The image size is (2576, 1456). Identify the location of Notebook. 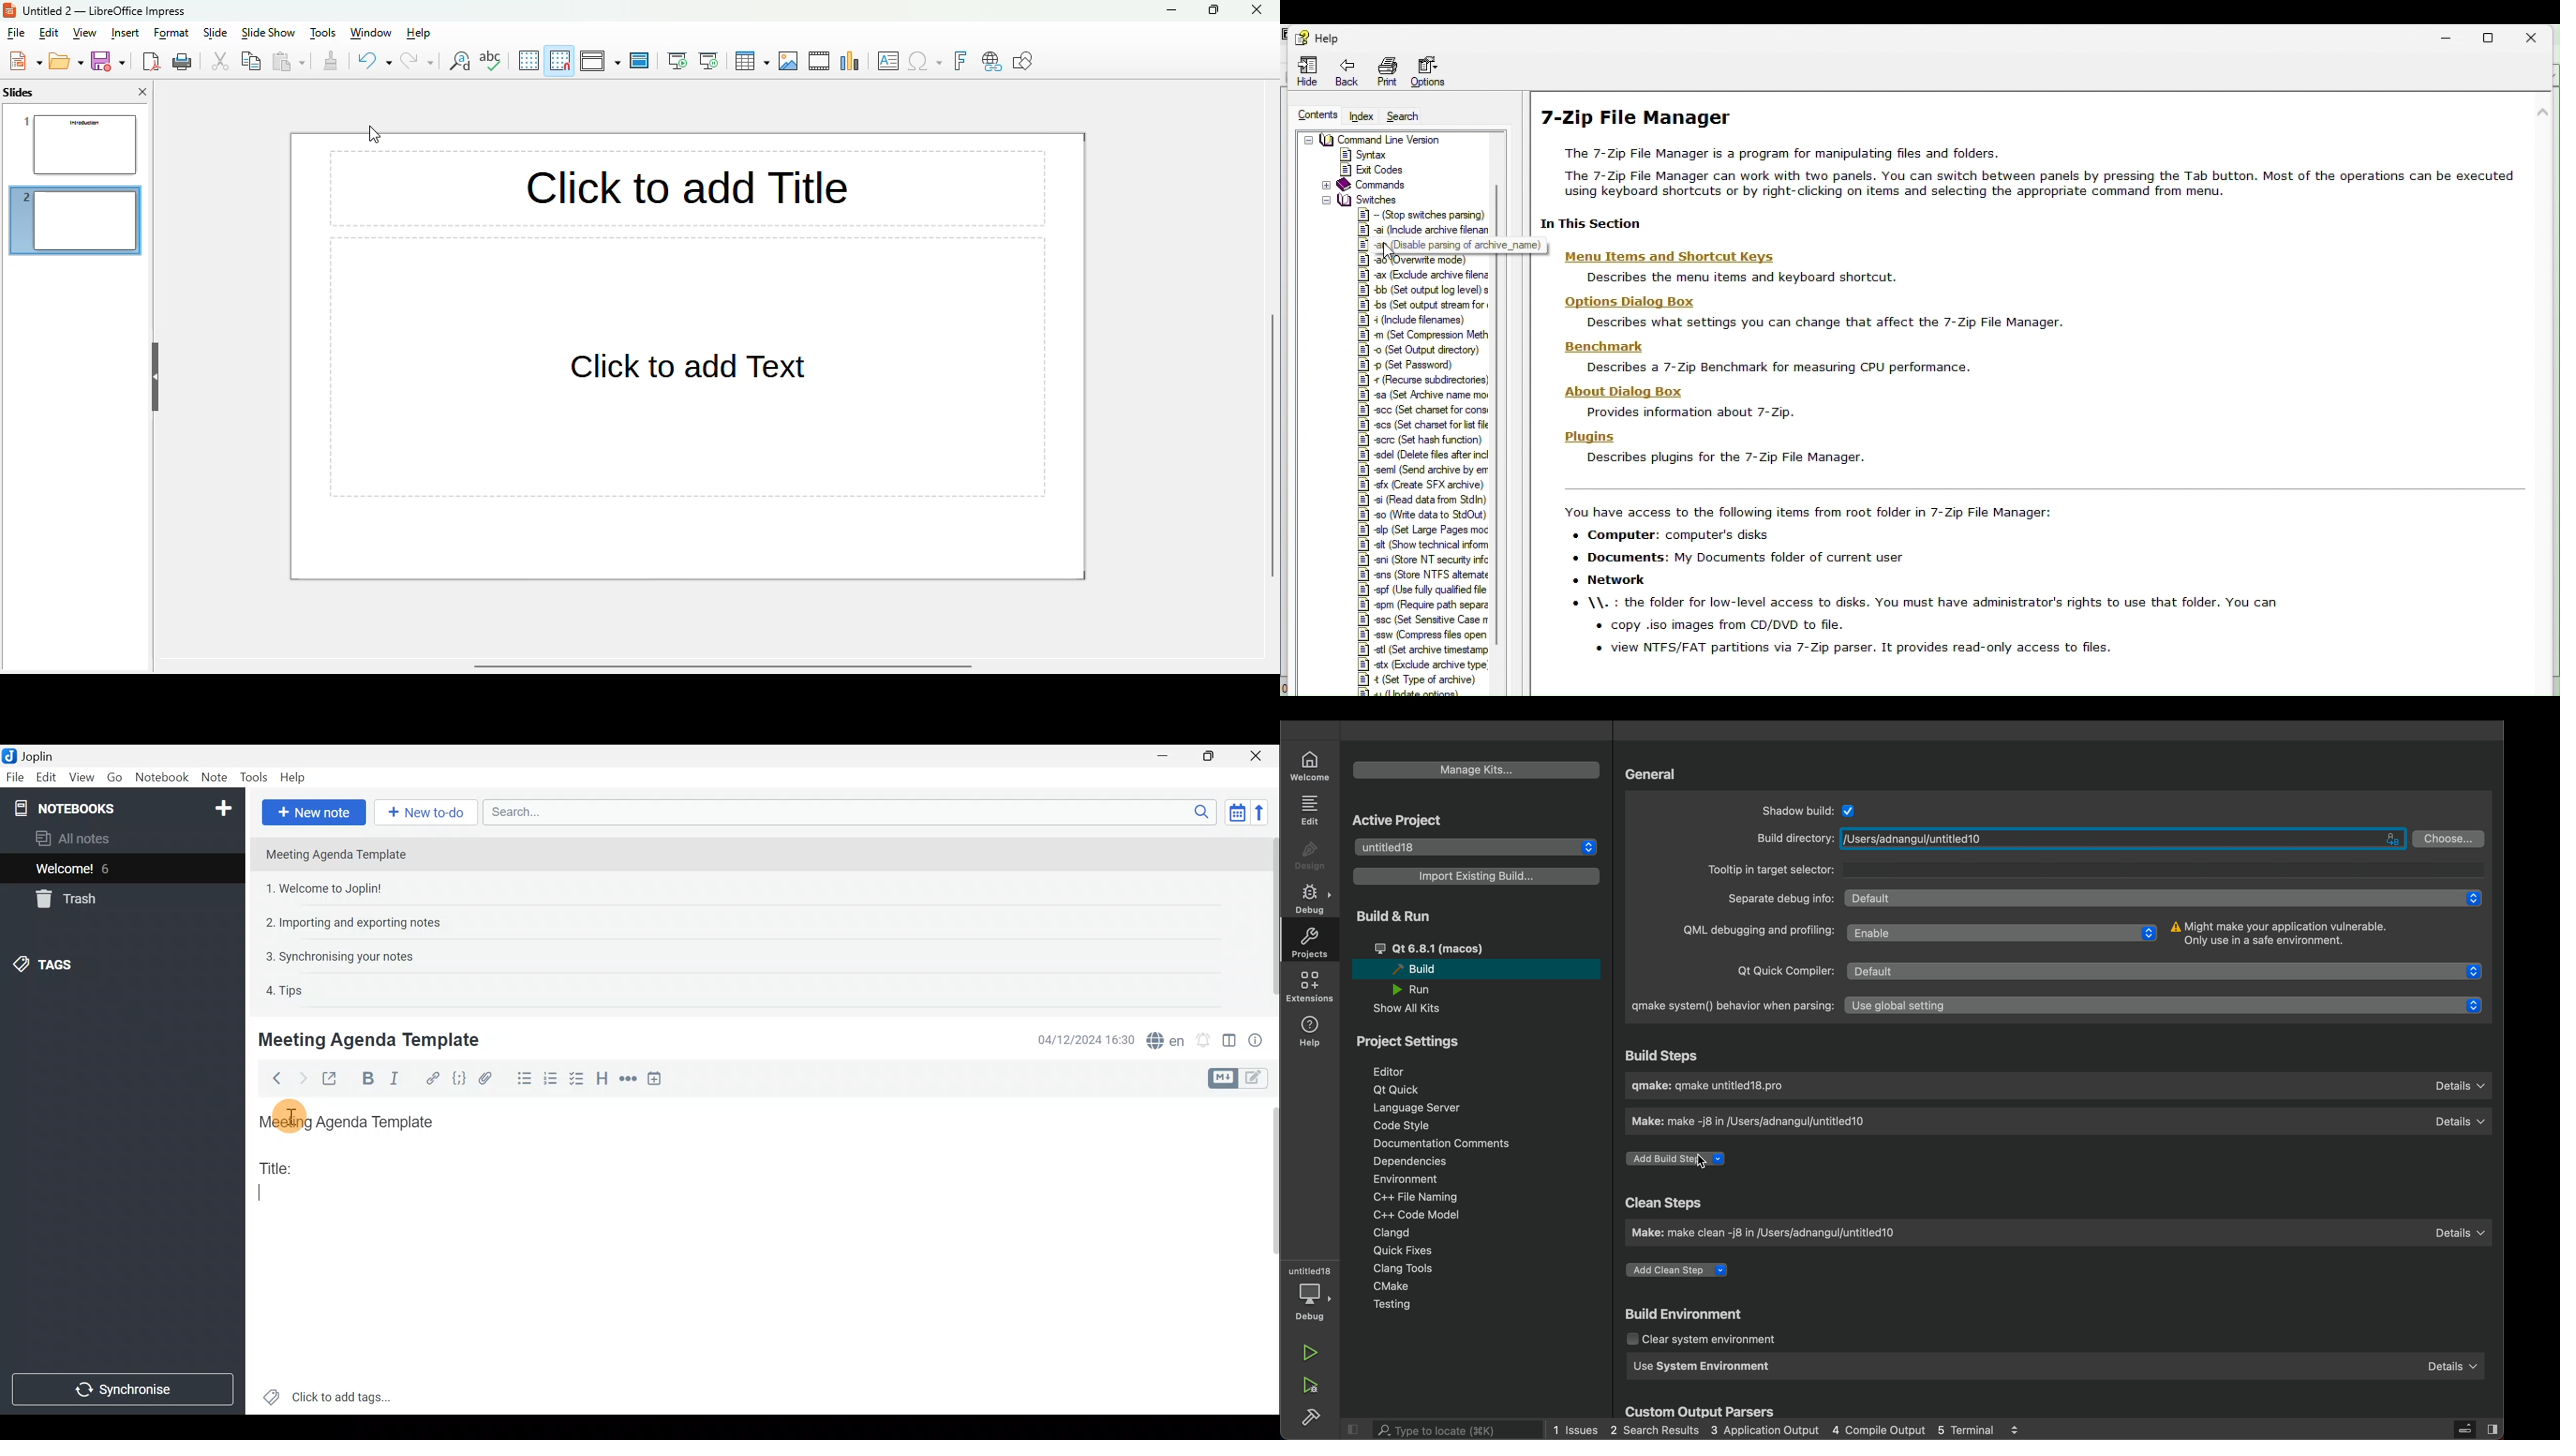
(163, 776).